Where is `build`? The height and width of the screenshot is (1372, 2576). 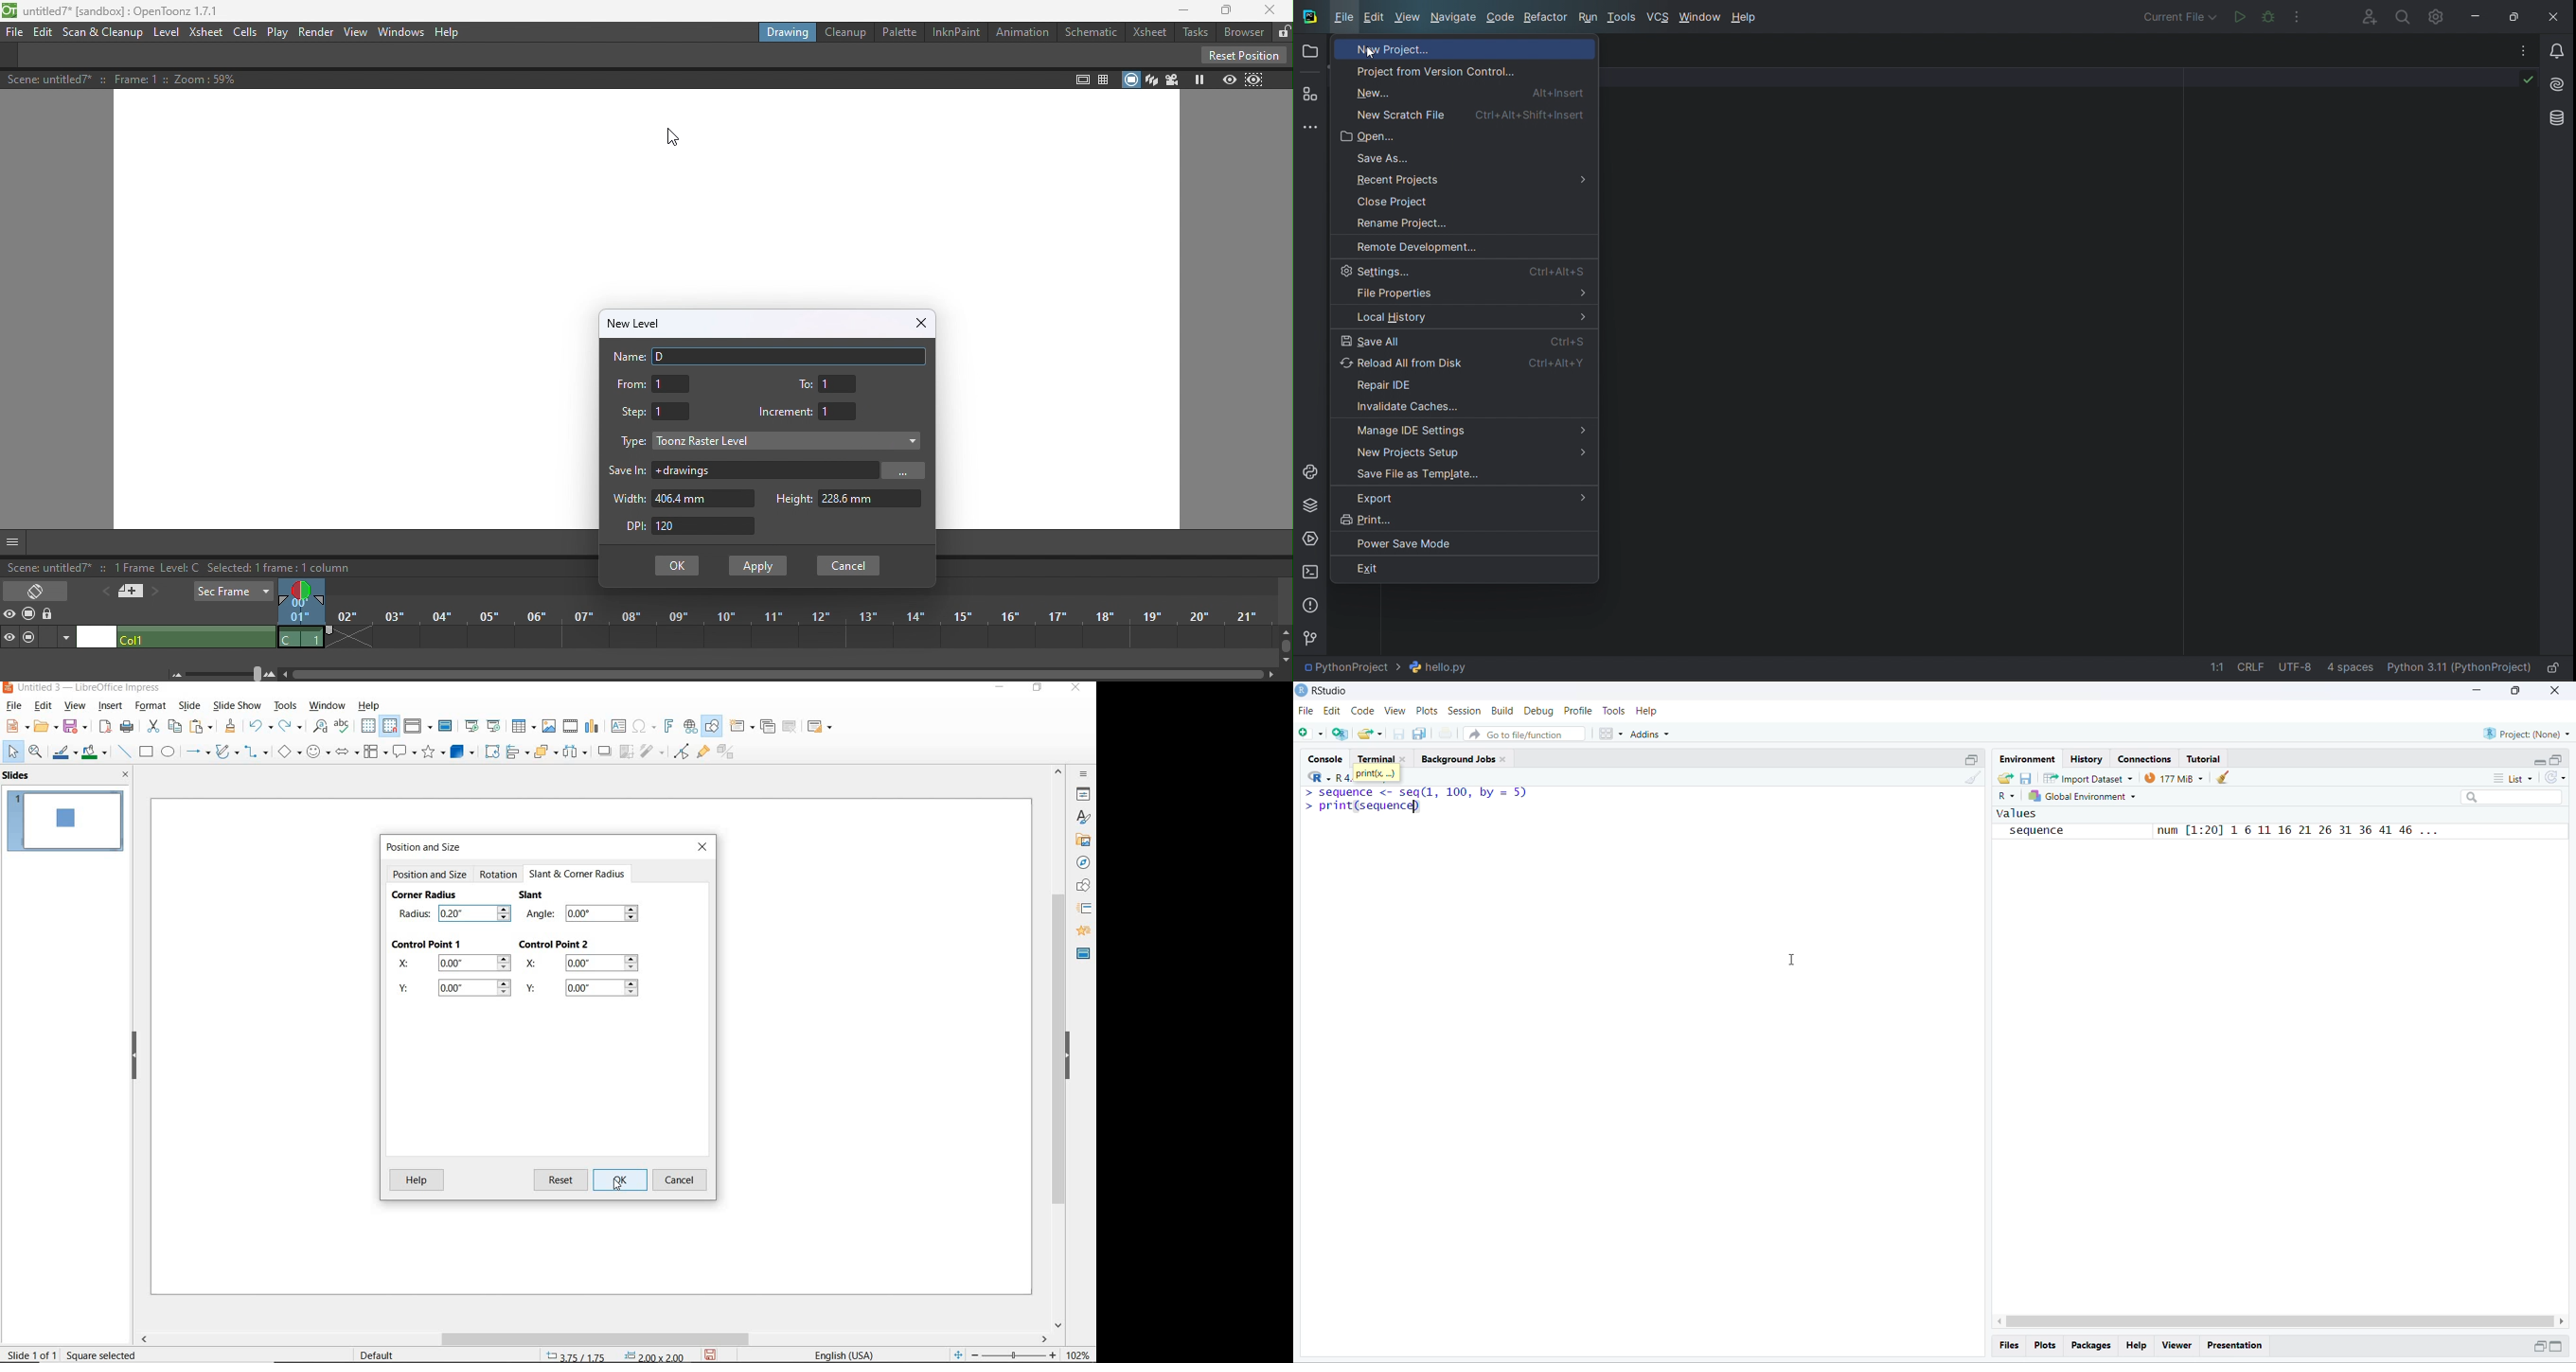
build is located at coordinates (1503, 711).